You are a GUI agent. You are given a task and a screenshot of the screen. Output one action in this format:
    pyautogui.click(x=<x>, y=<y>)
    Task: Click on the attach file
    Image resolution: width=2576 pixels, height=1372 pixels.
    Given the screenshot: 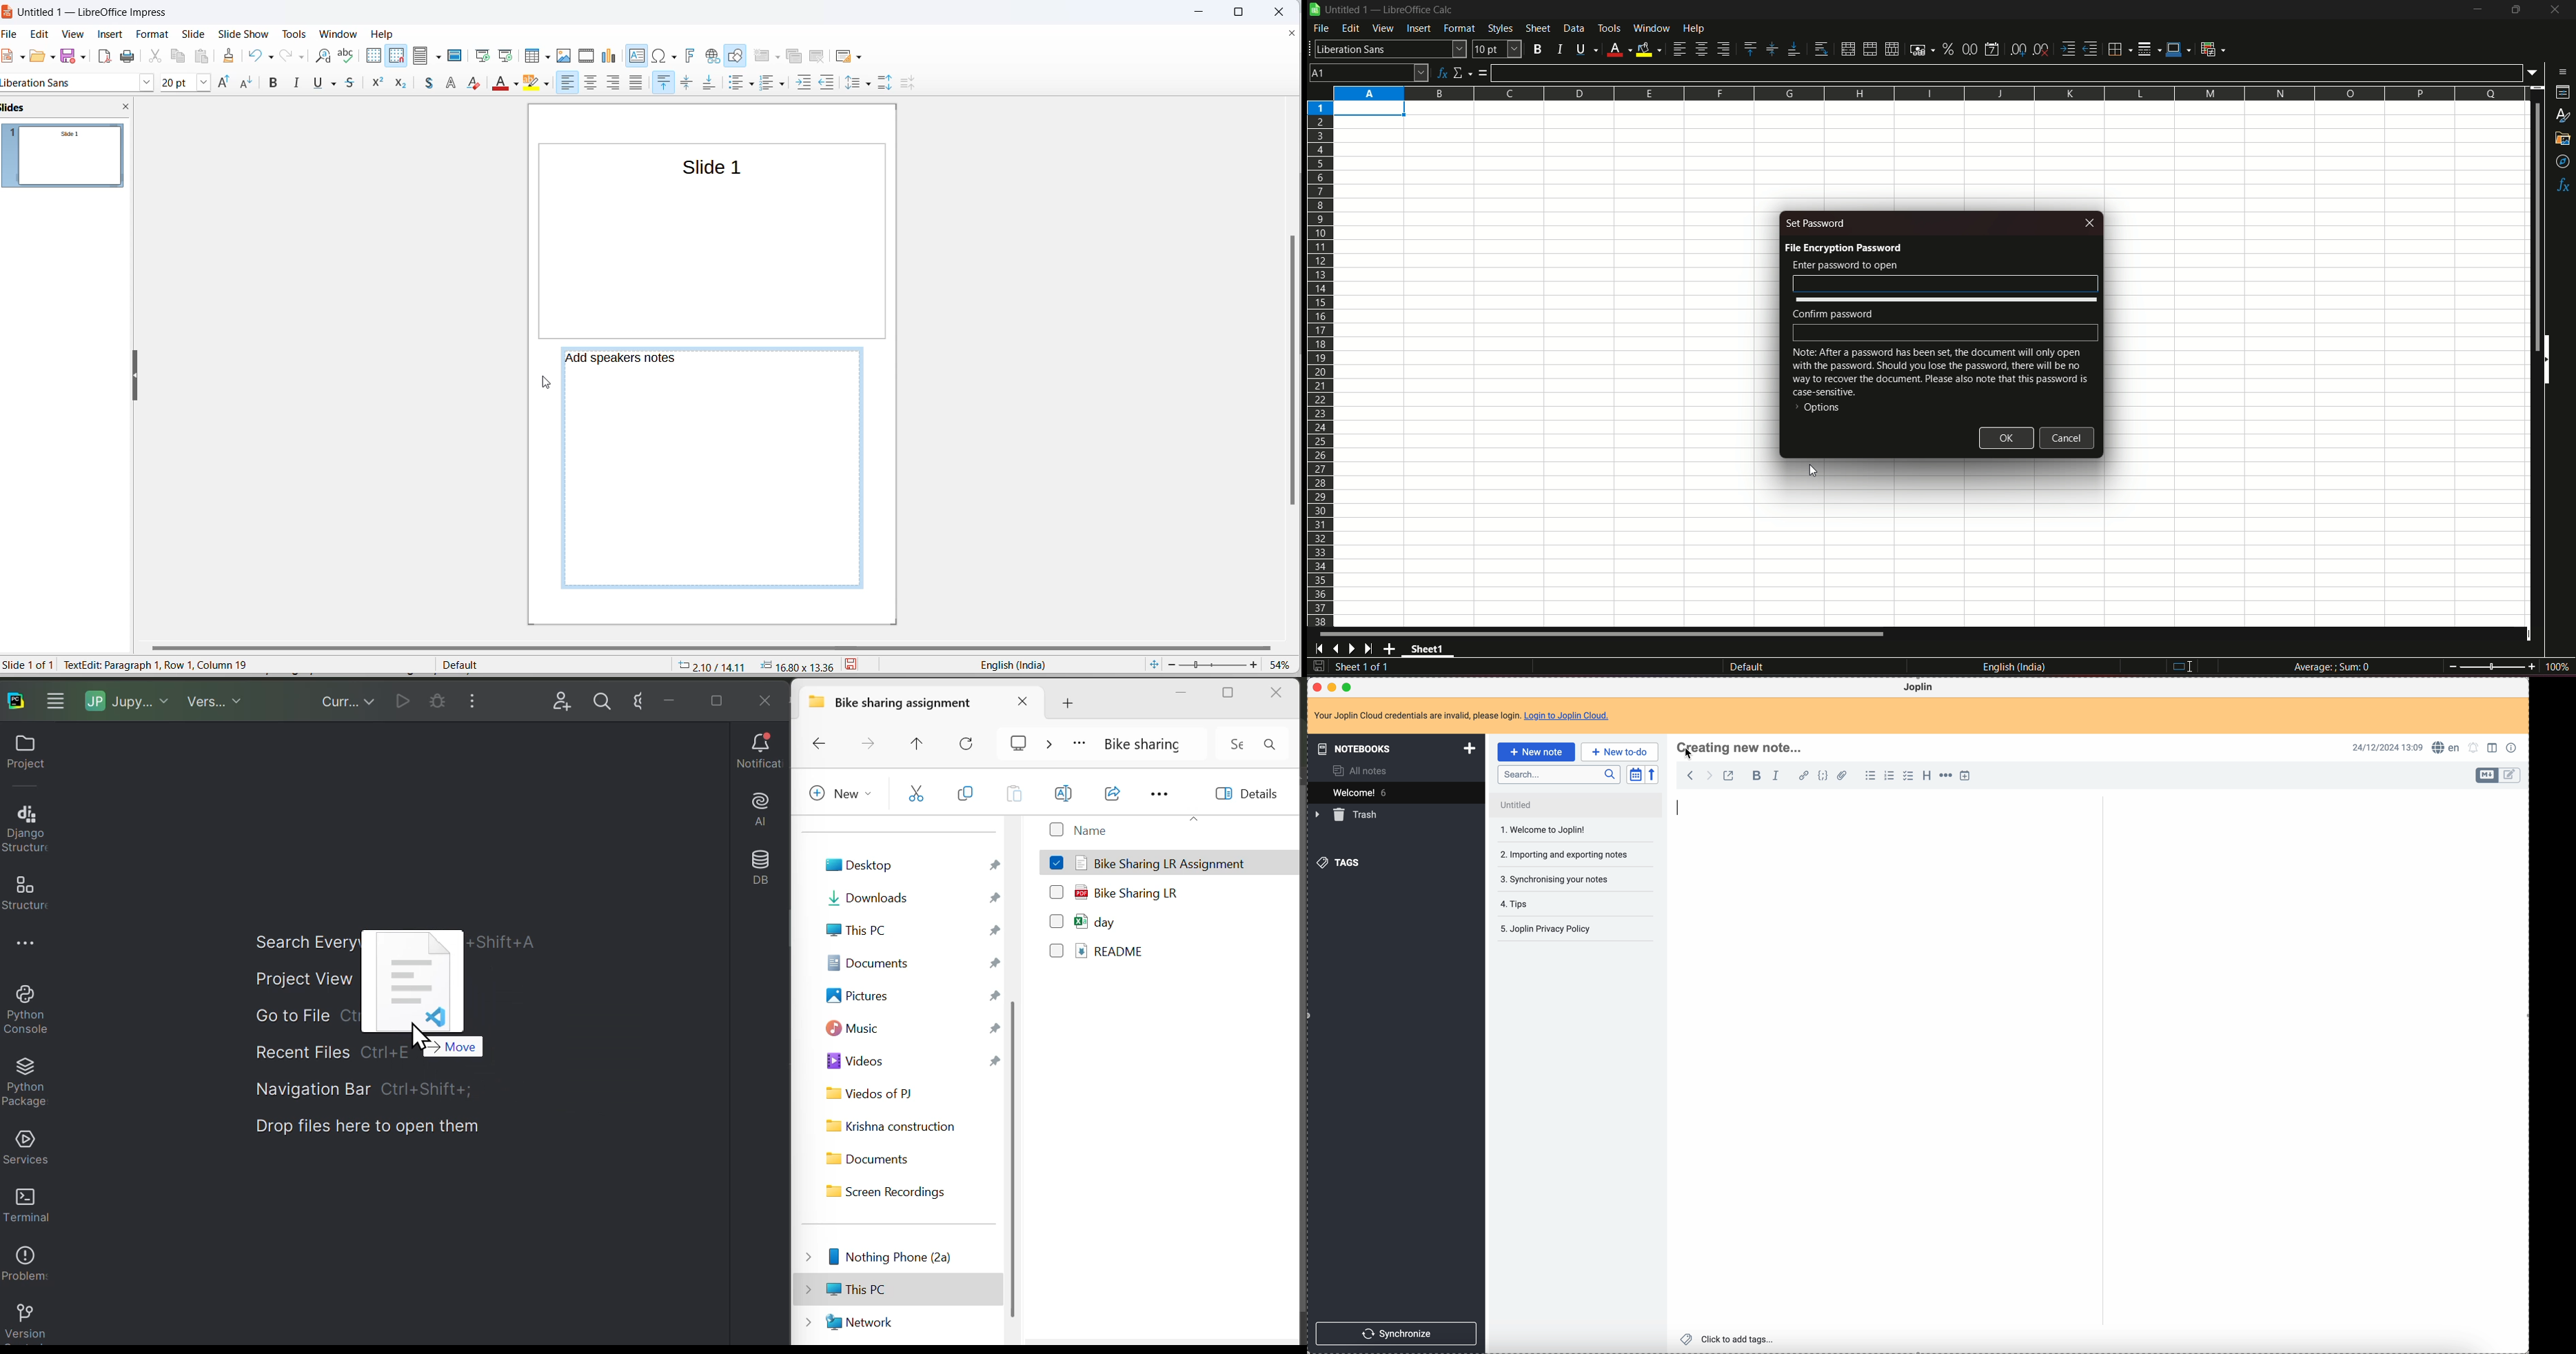 What is the action you would take?
    pyautogui.click(x=1840, y=776)
    